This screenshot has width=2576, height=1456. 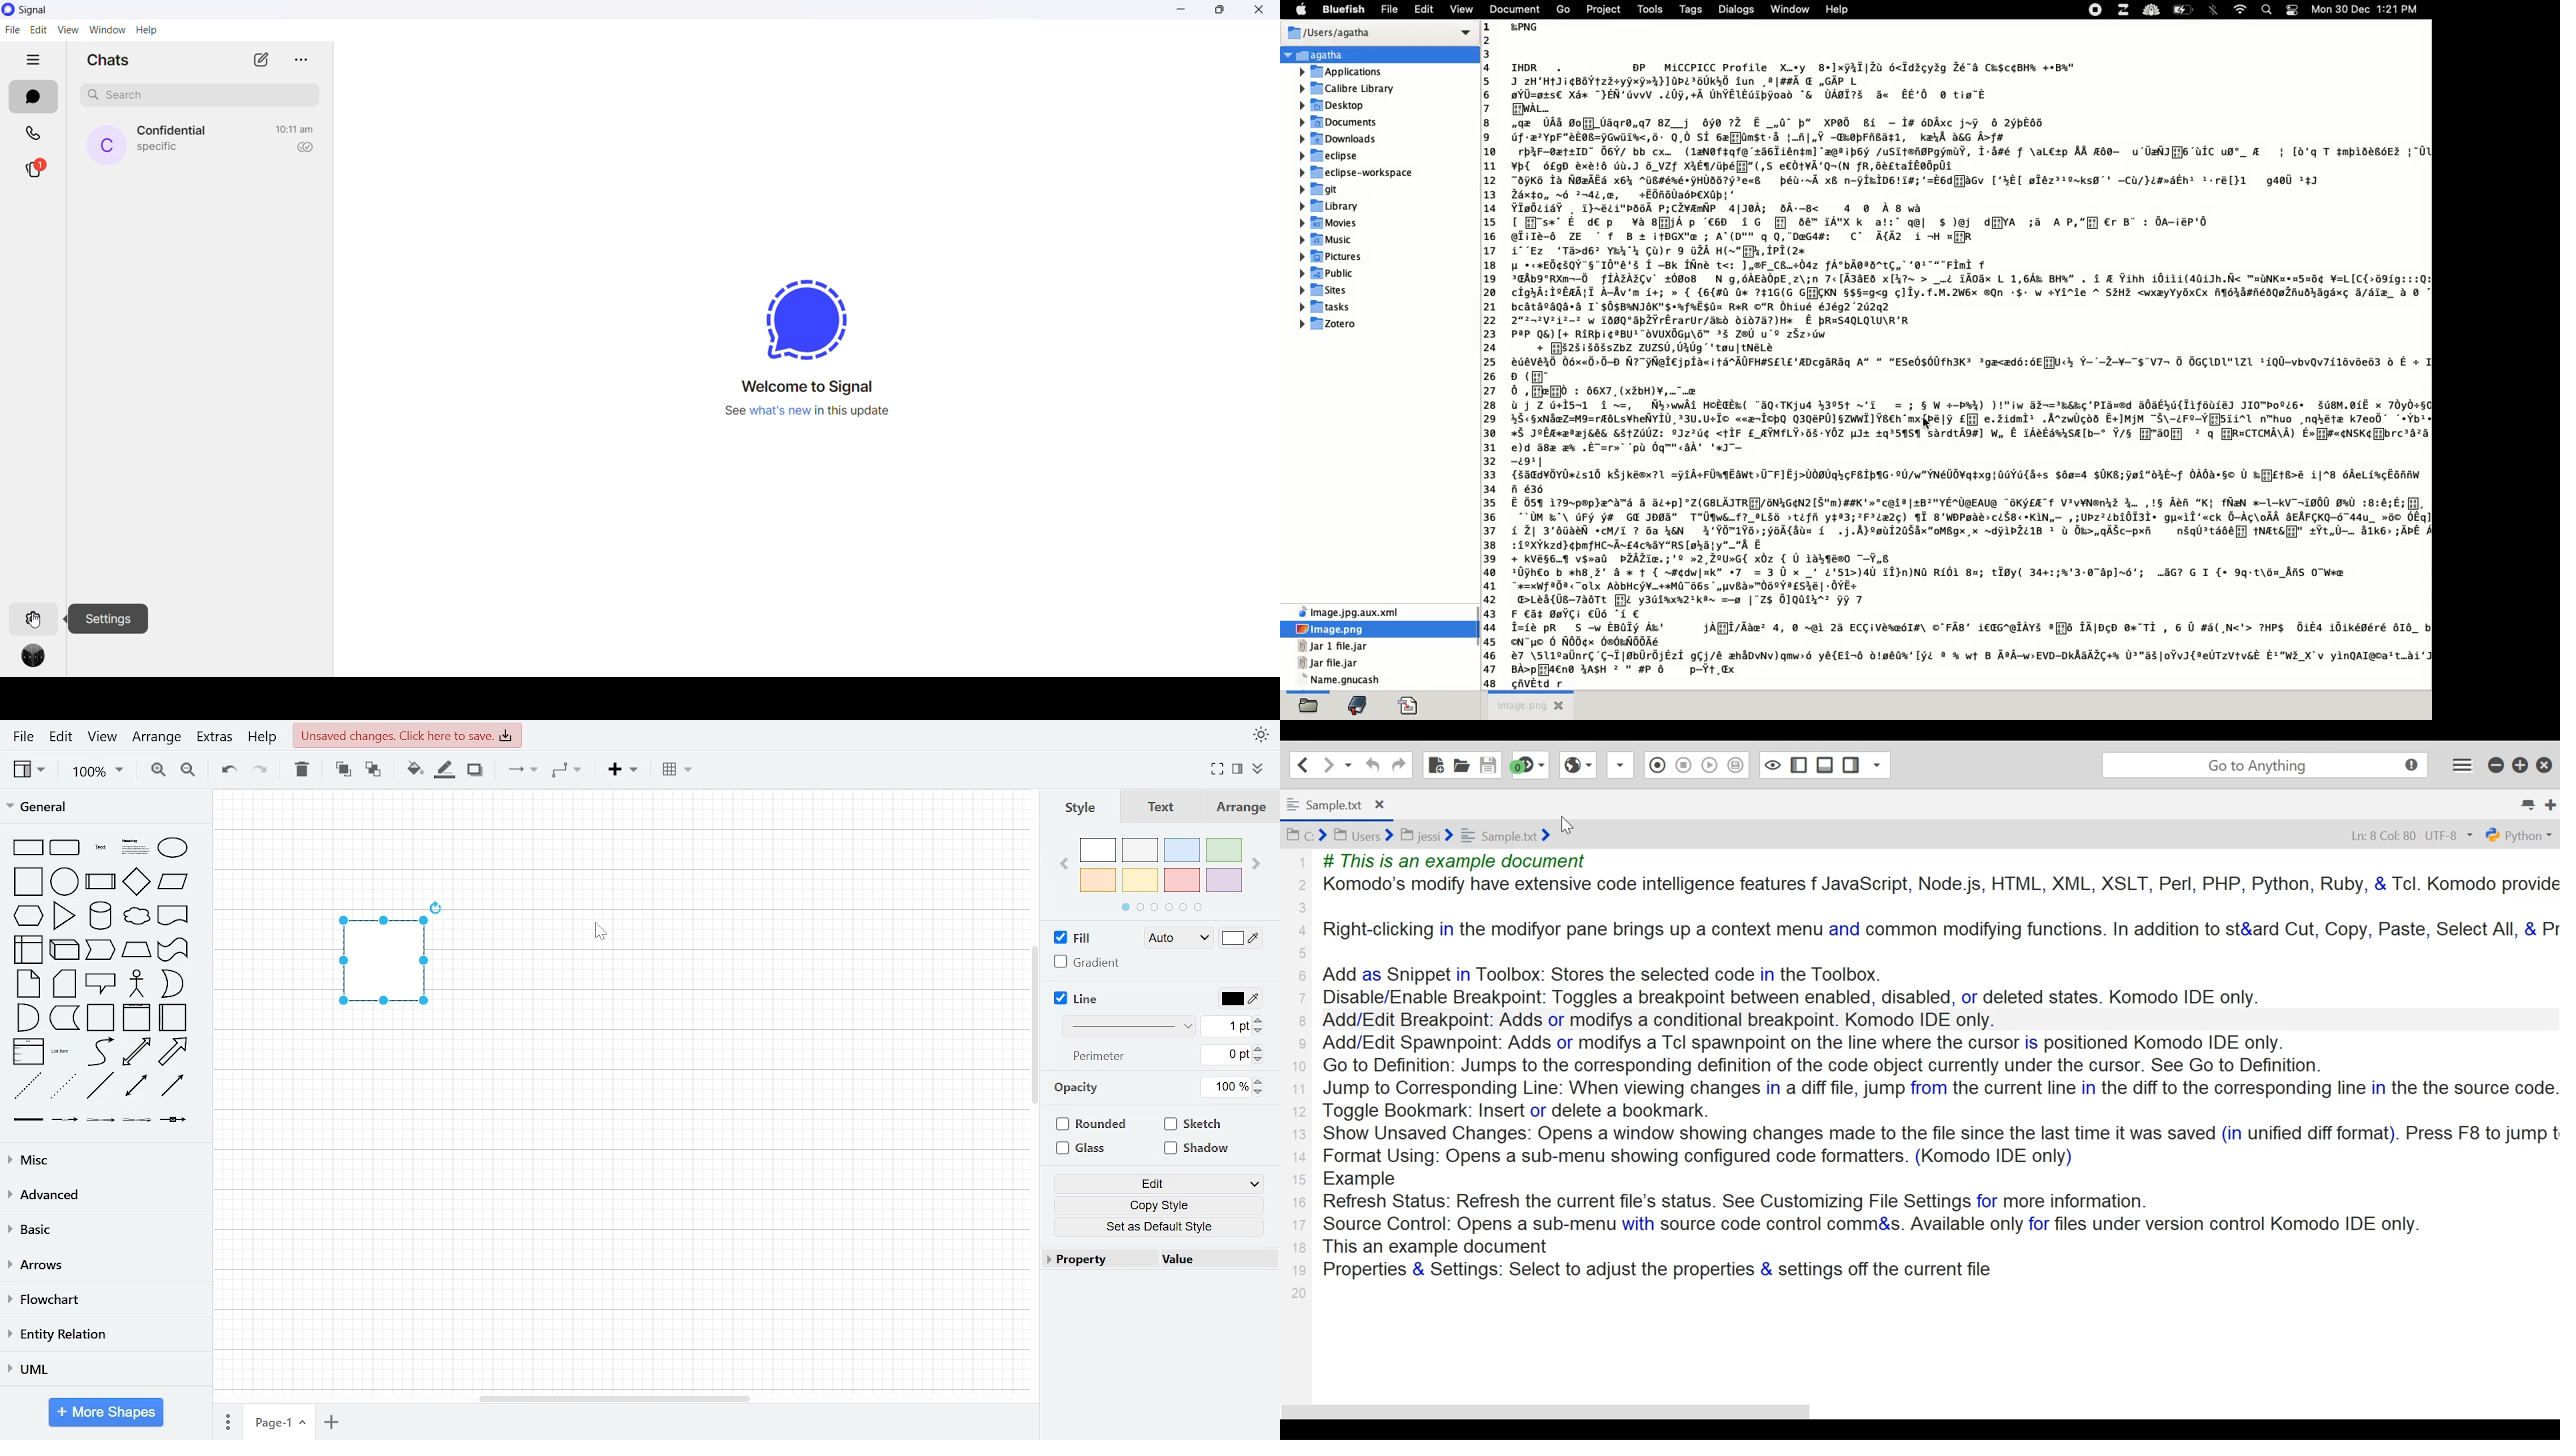 I want to click on Show/Hide Right Pane, so click(x=1851, y=765).